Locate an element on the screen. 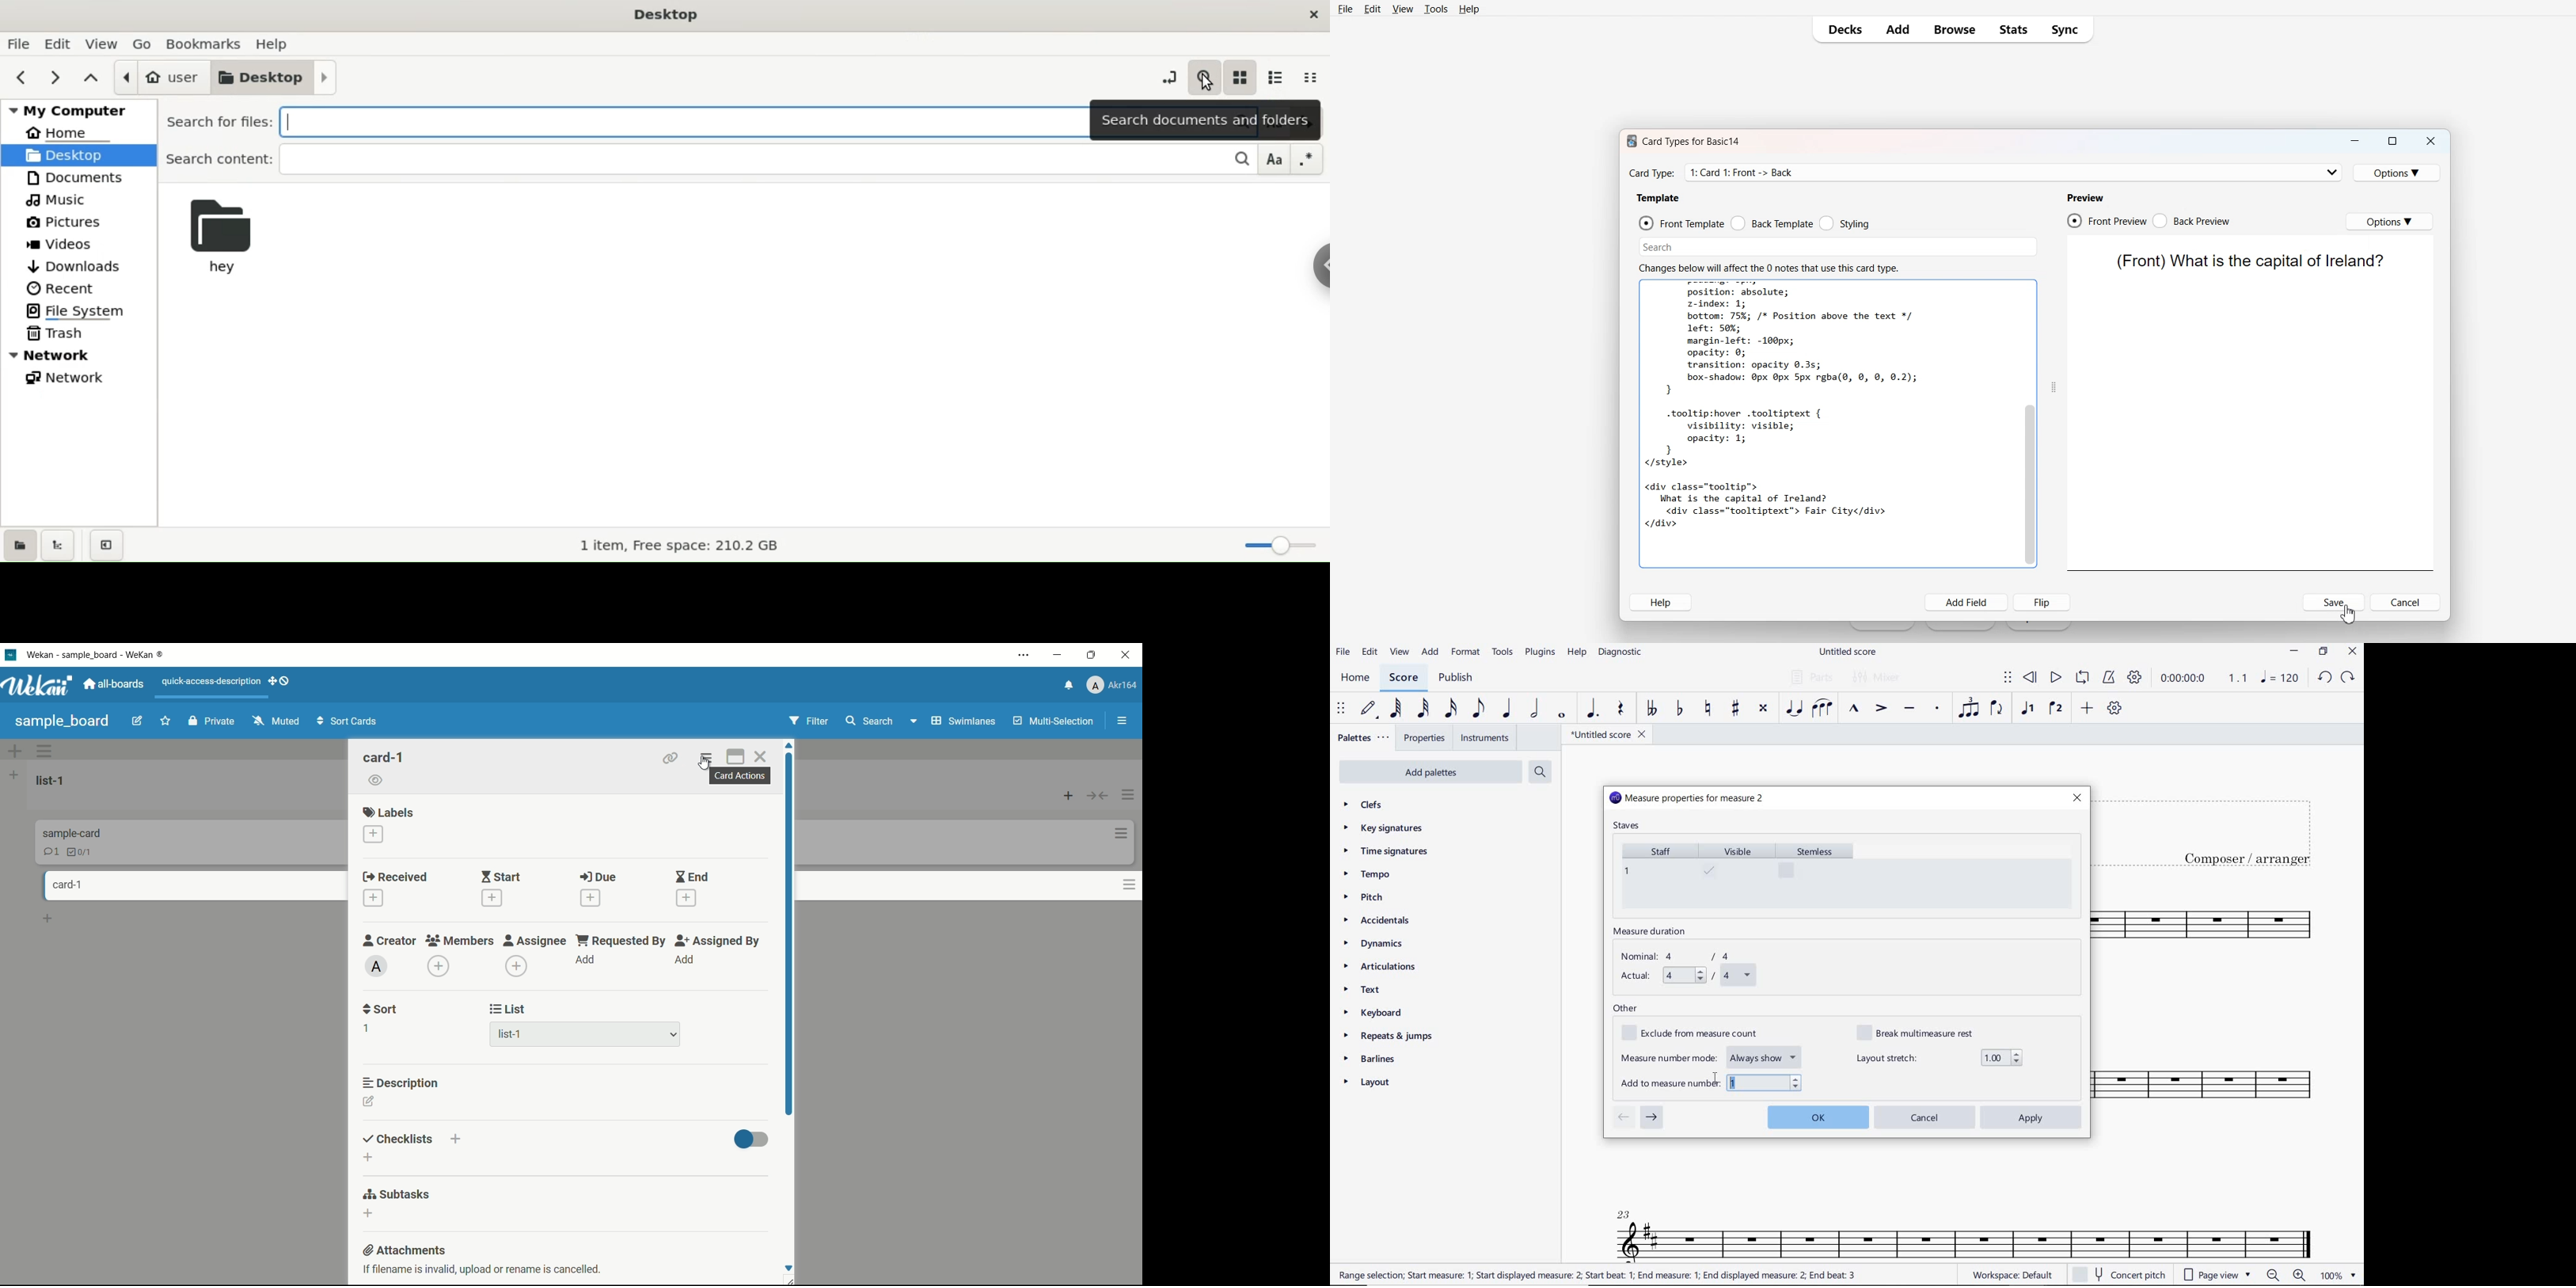  FLIP DIRECTION is located at coordinates (1997, 710).